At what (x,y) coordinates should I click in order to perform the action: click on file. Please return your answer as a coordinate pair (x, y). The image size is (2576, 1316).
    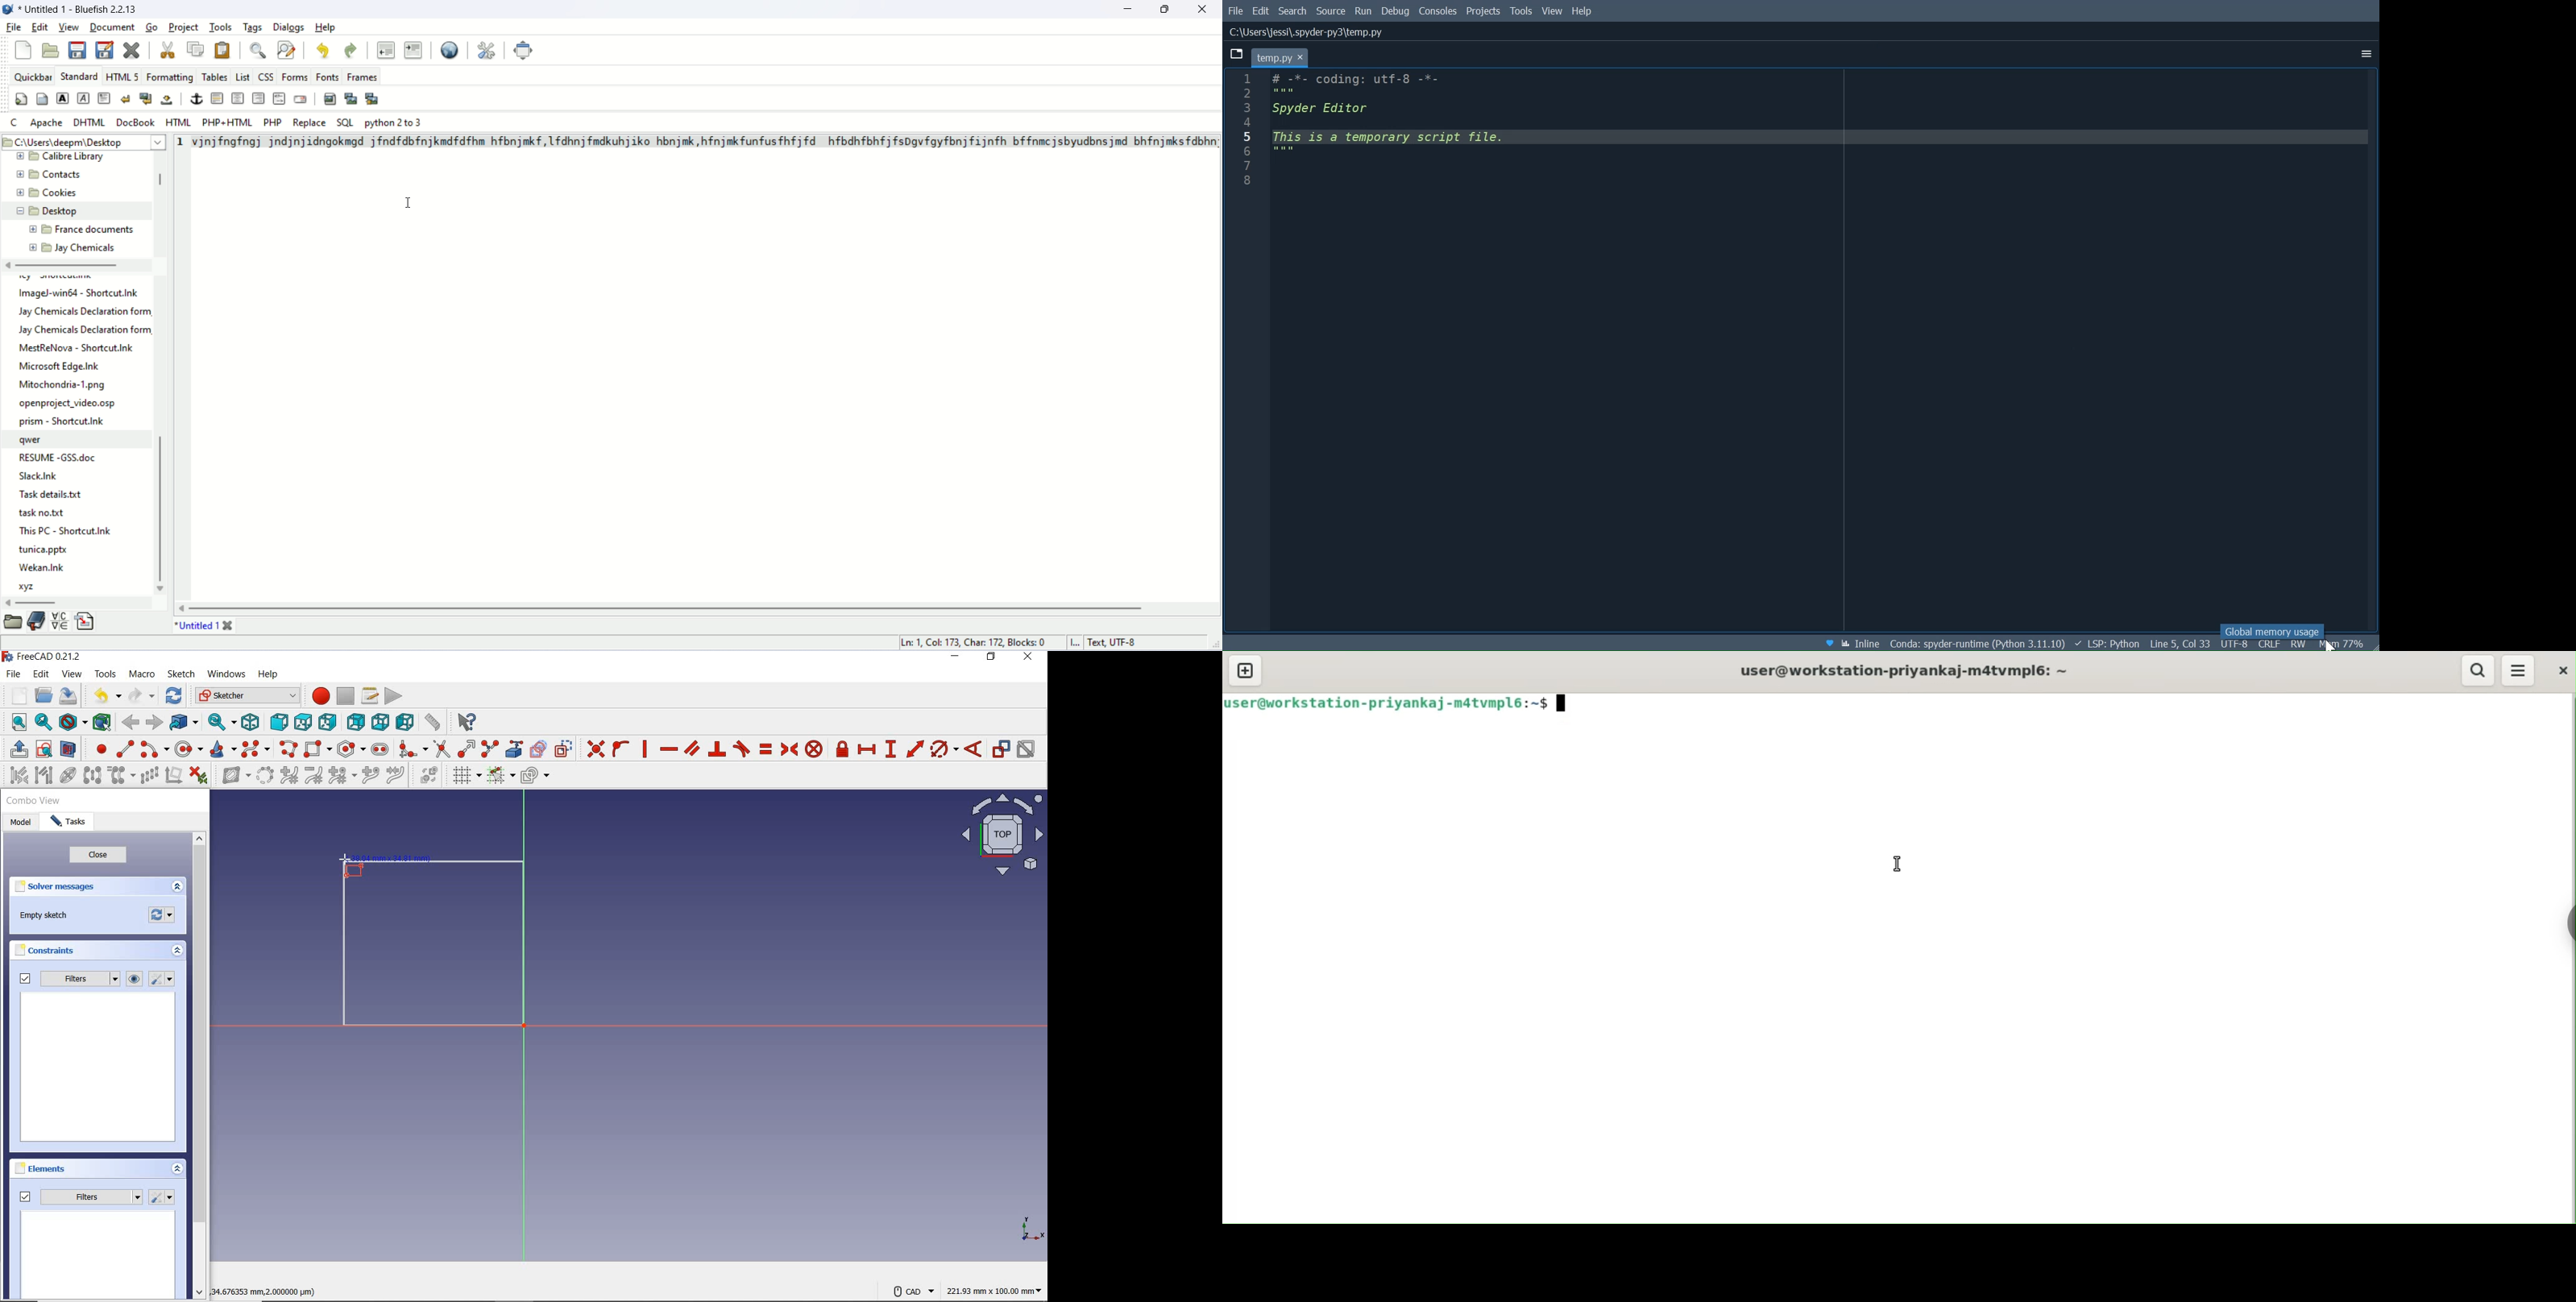
    Looking at the image, I should click on (15, 675).